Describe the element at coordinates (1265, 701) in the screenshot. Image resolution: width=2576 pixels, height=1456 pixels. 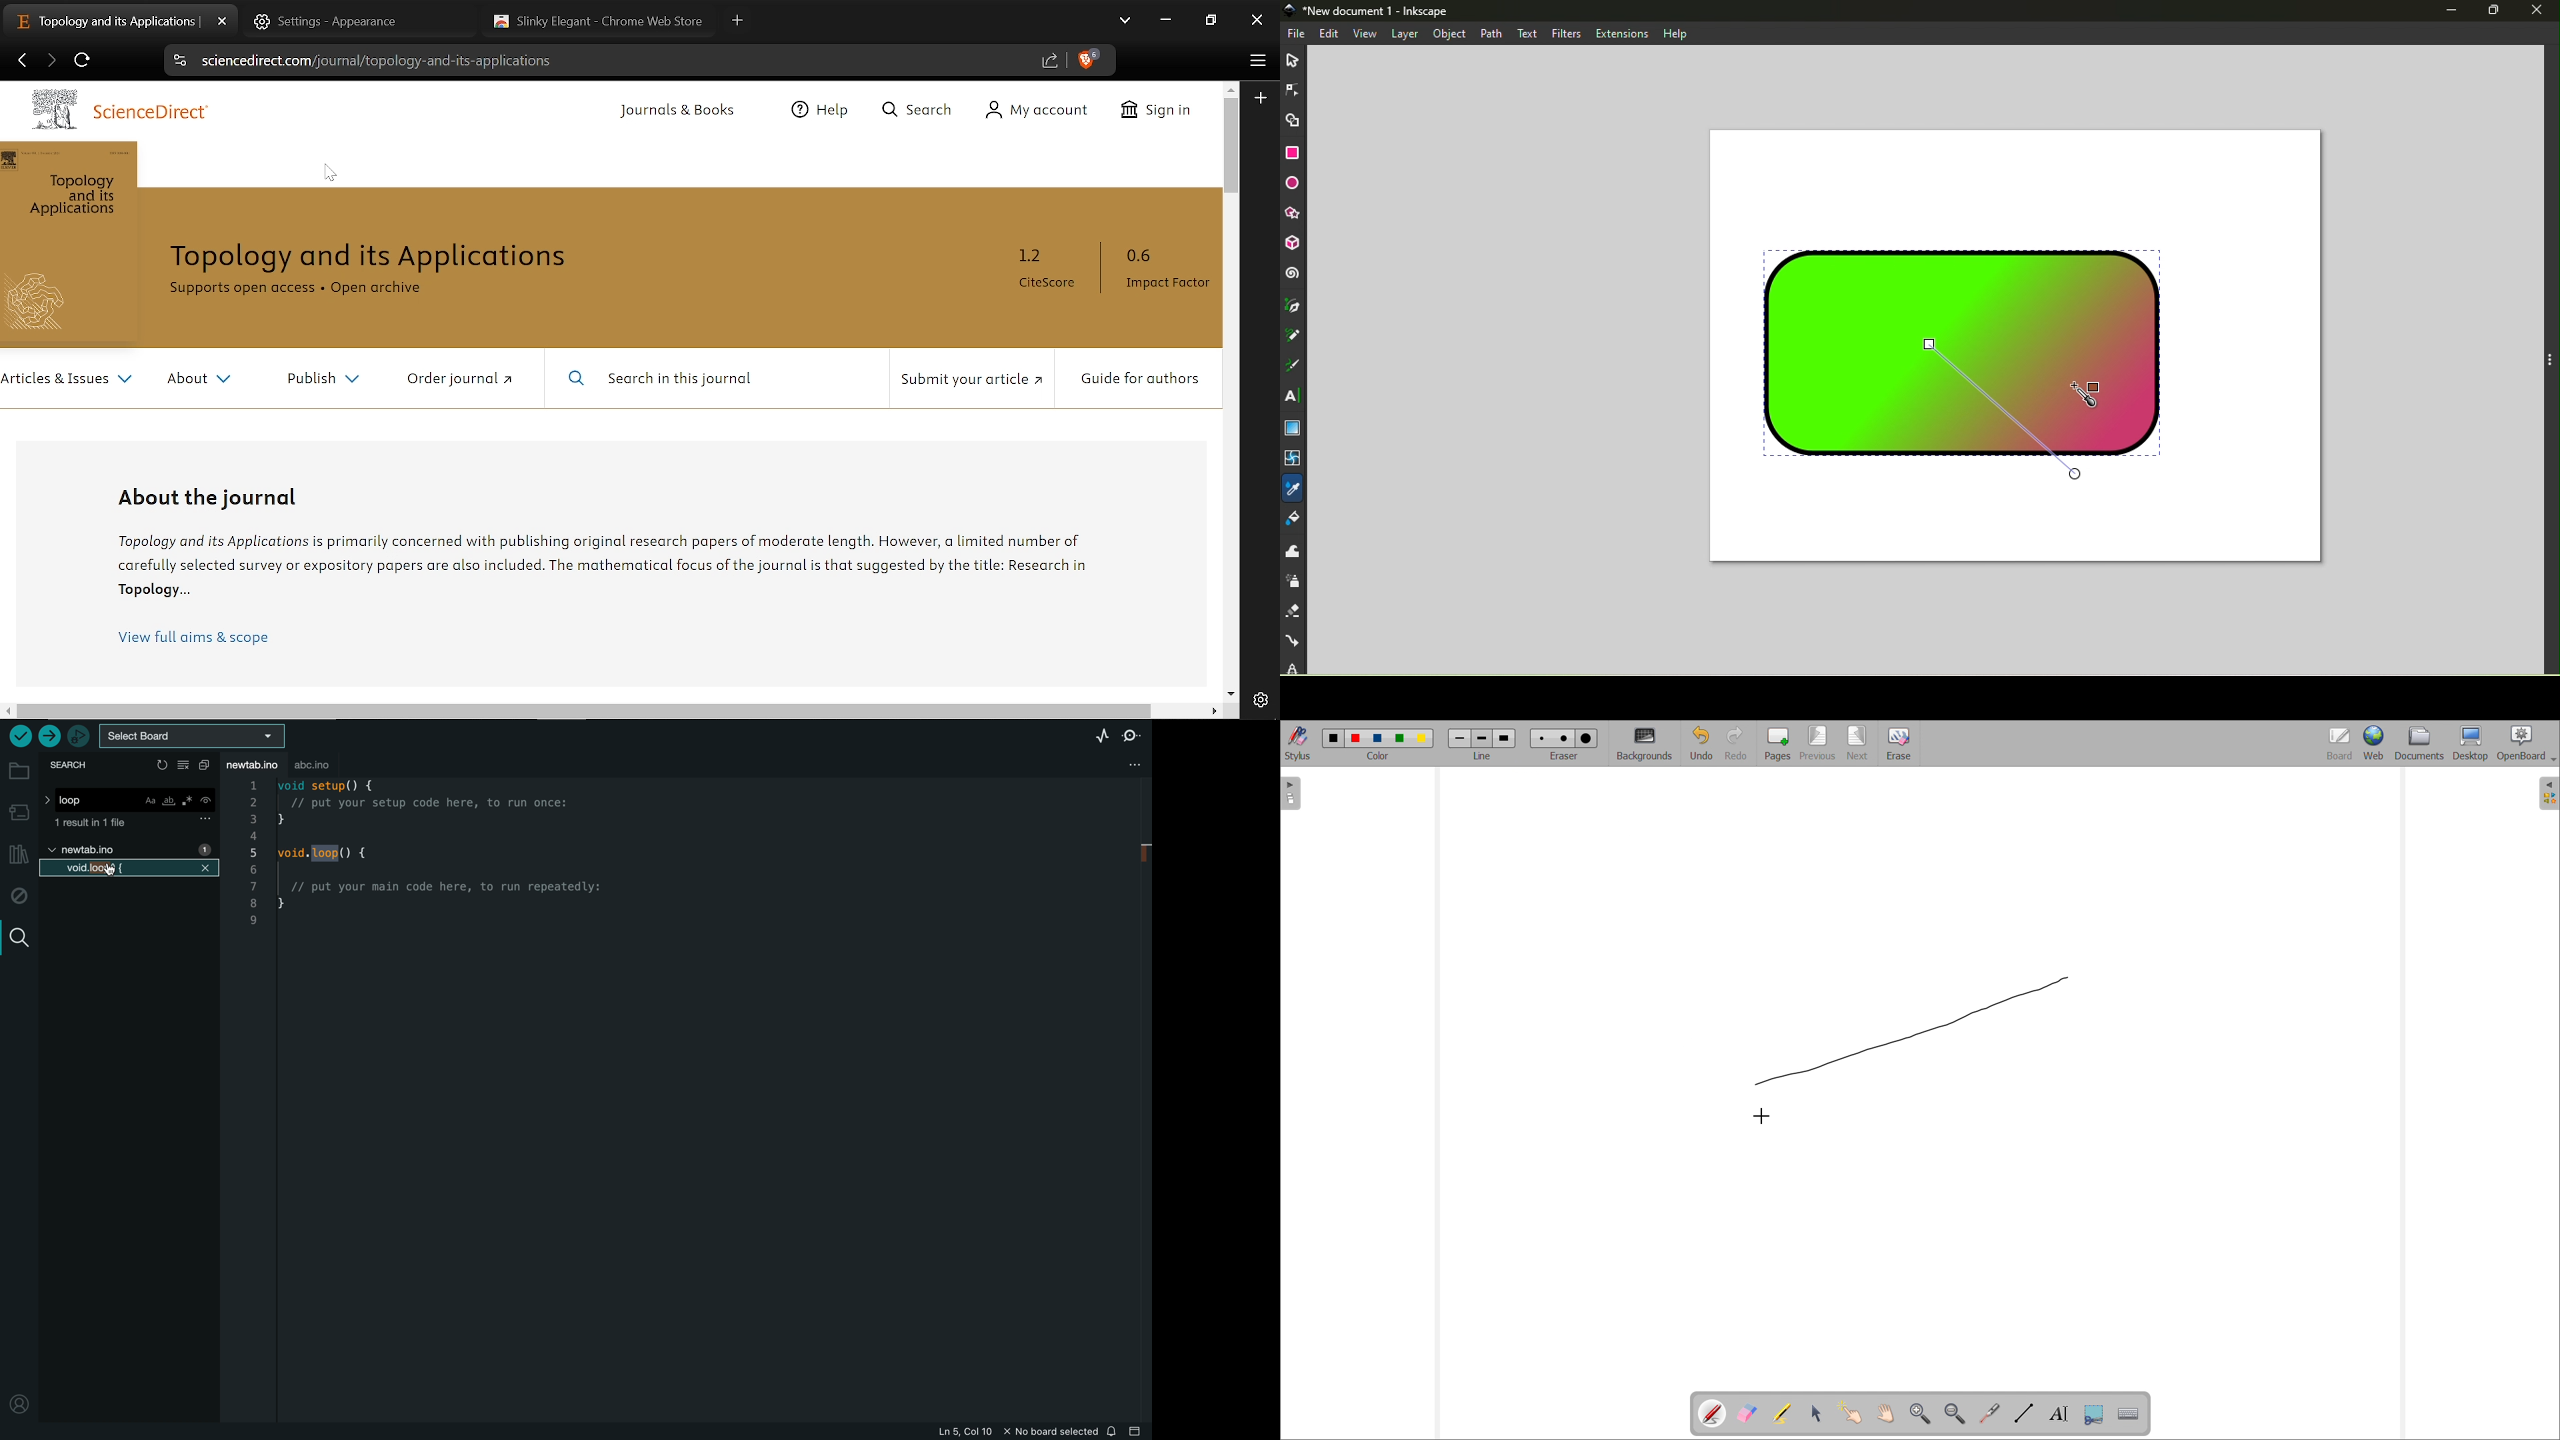
I see `` at that location.